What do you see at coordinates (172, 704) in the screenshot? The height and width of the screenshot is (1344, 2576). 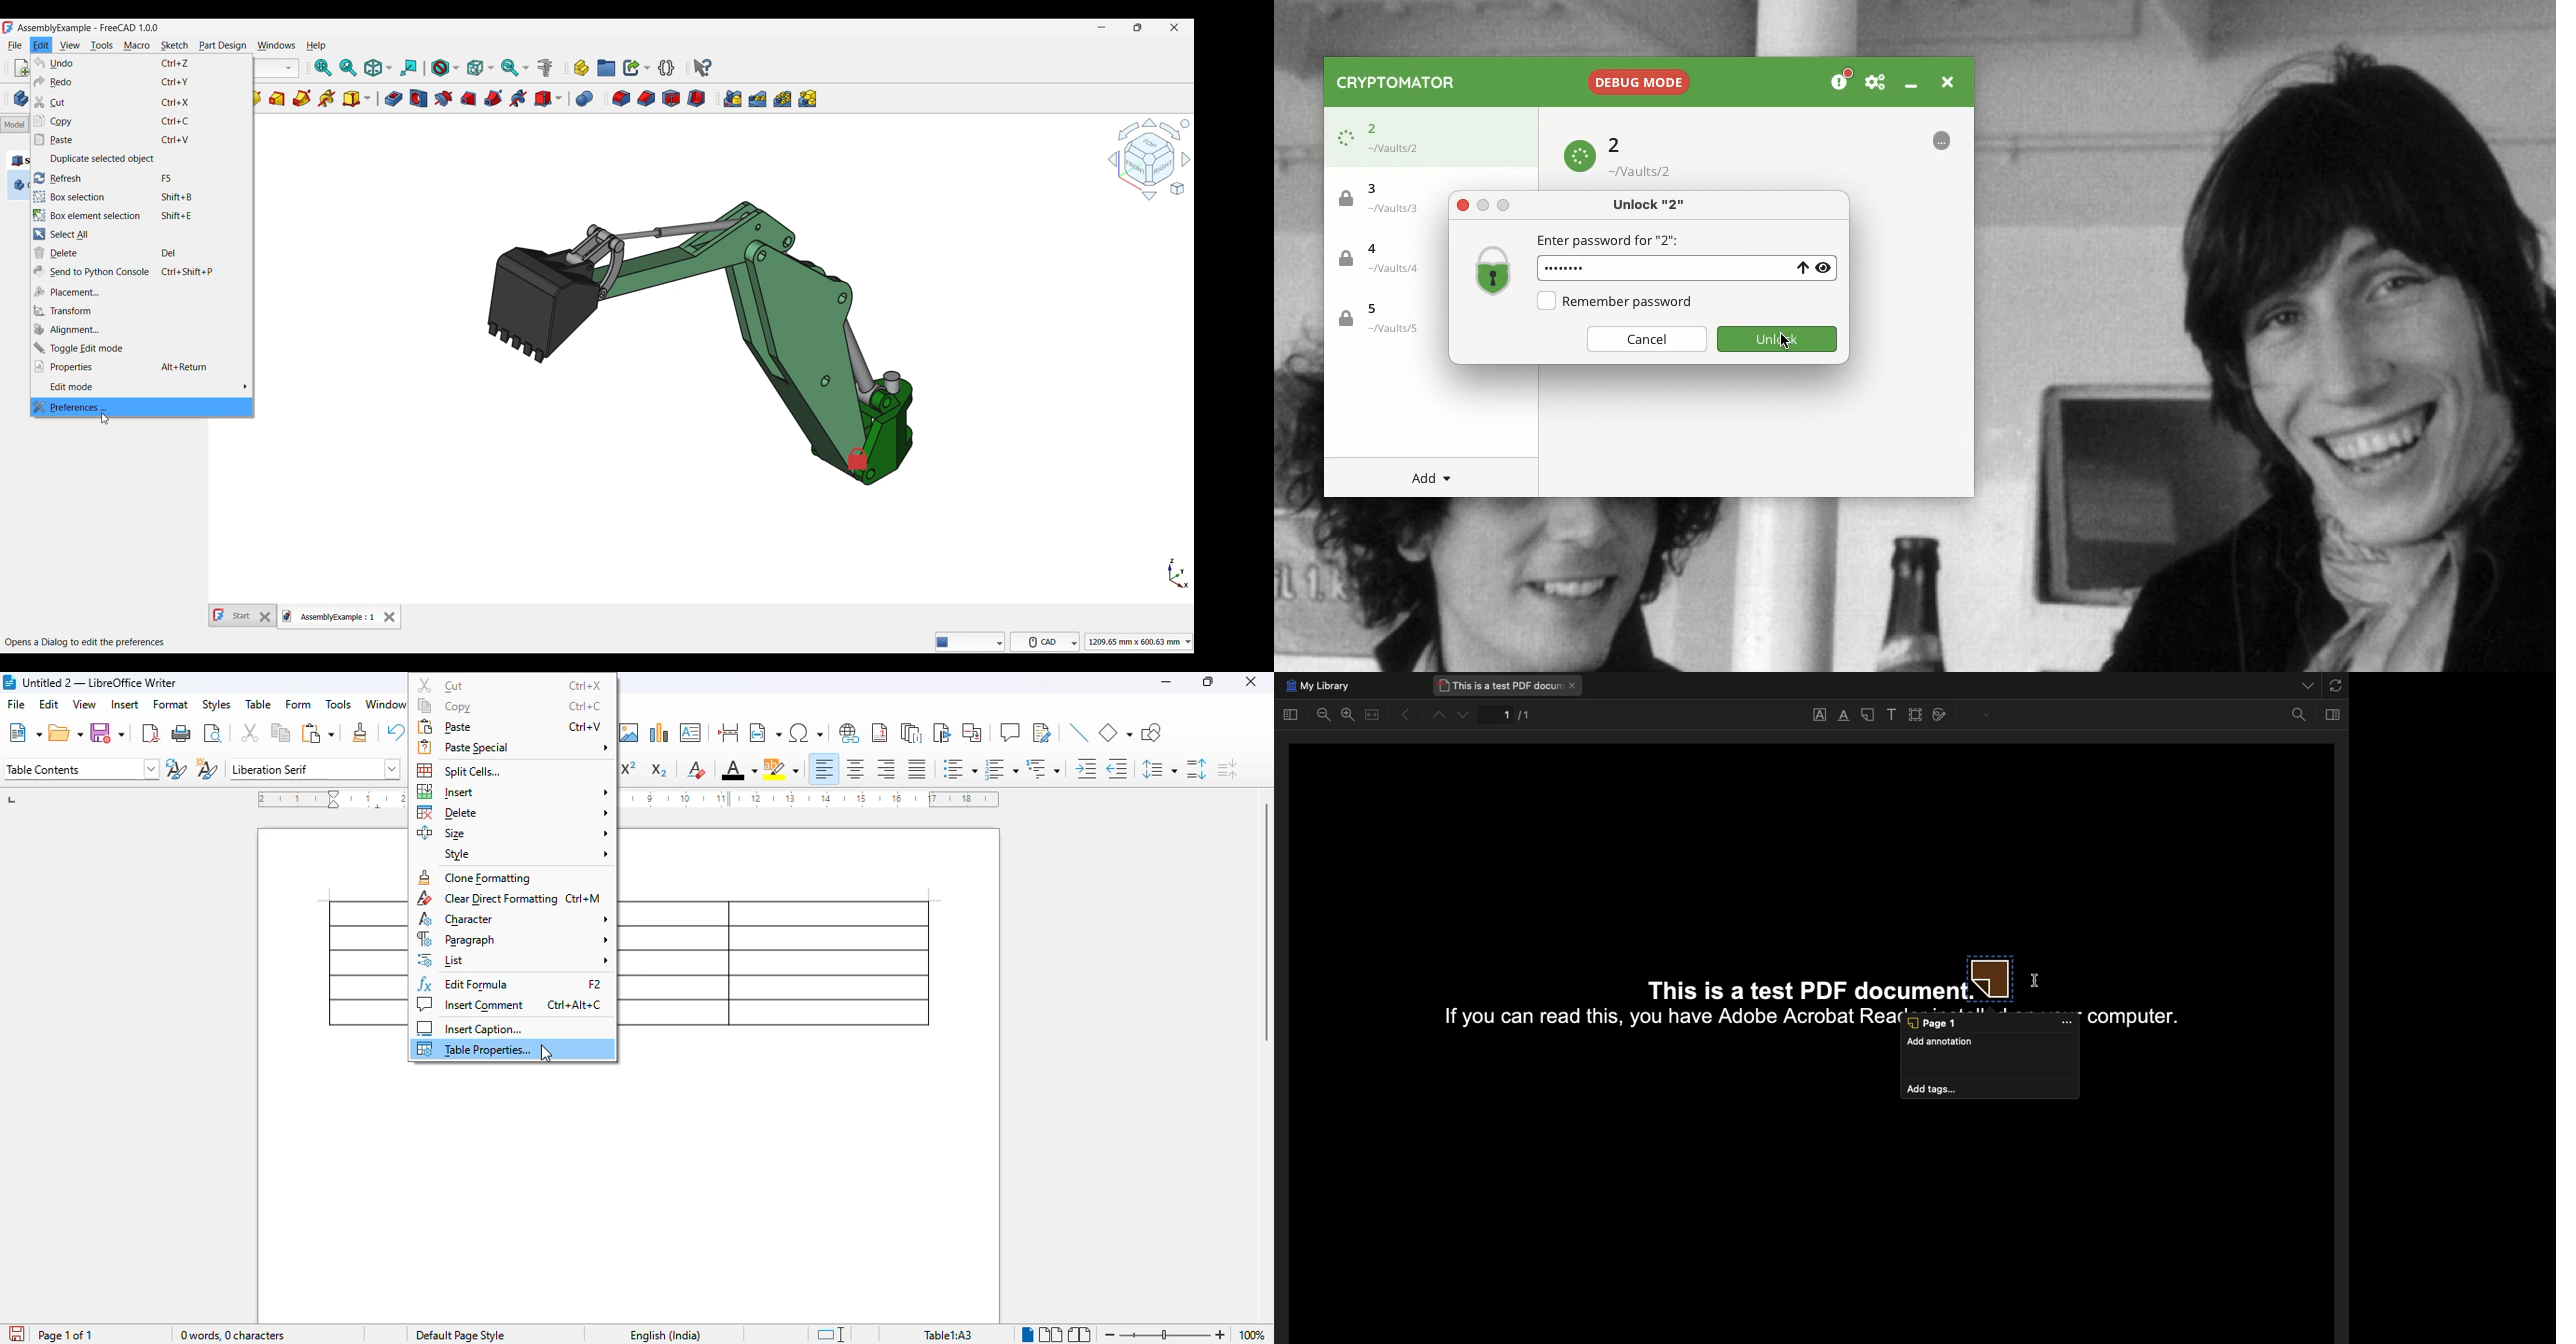 I see `format` at bounding box center [172, 704].